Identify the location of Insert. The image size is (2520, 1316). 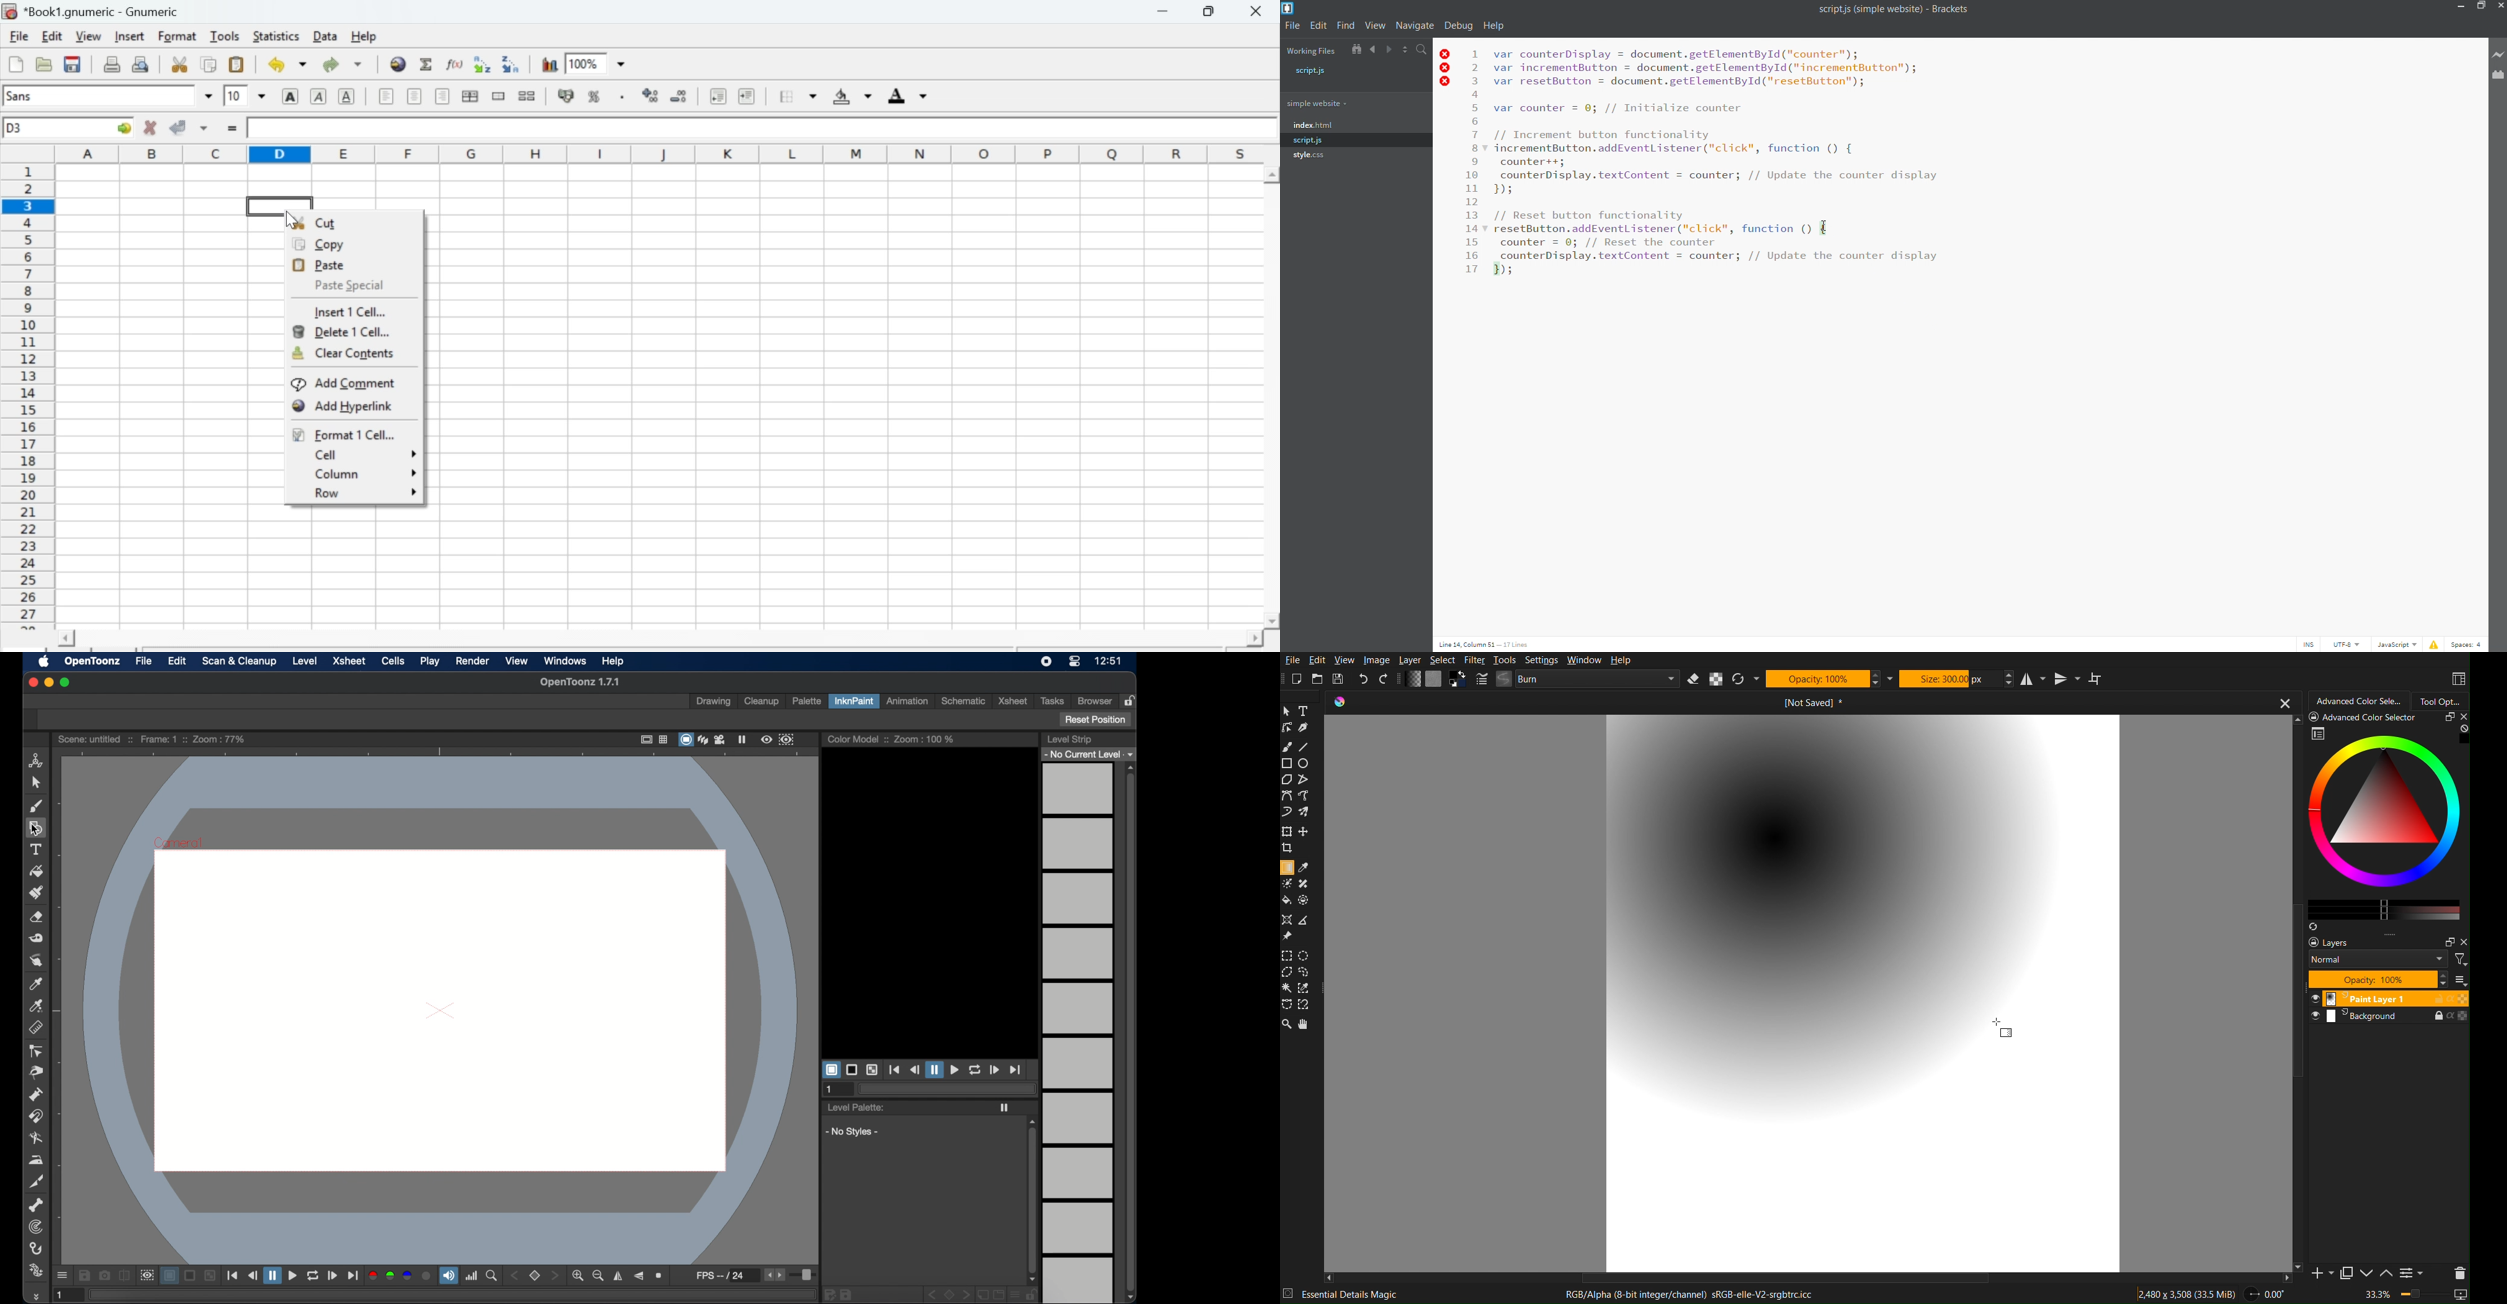
(130, 35).